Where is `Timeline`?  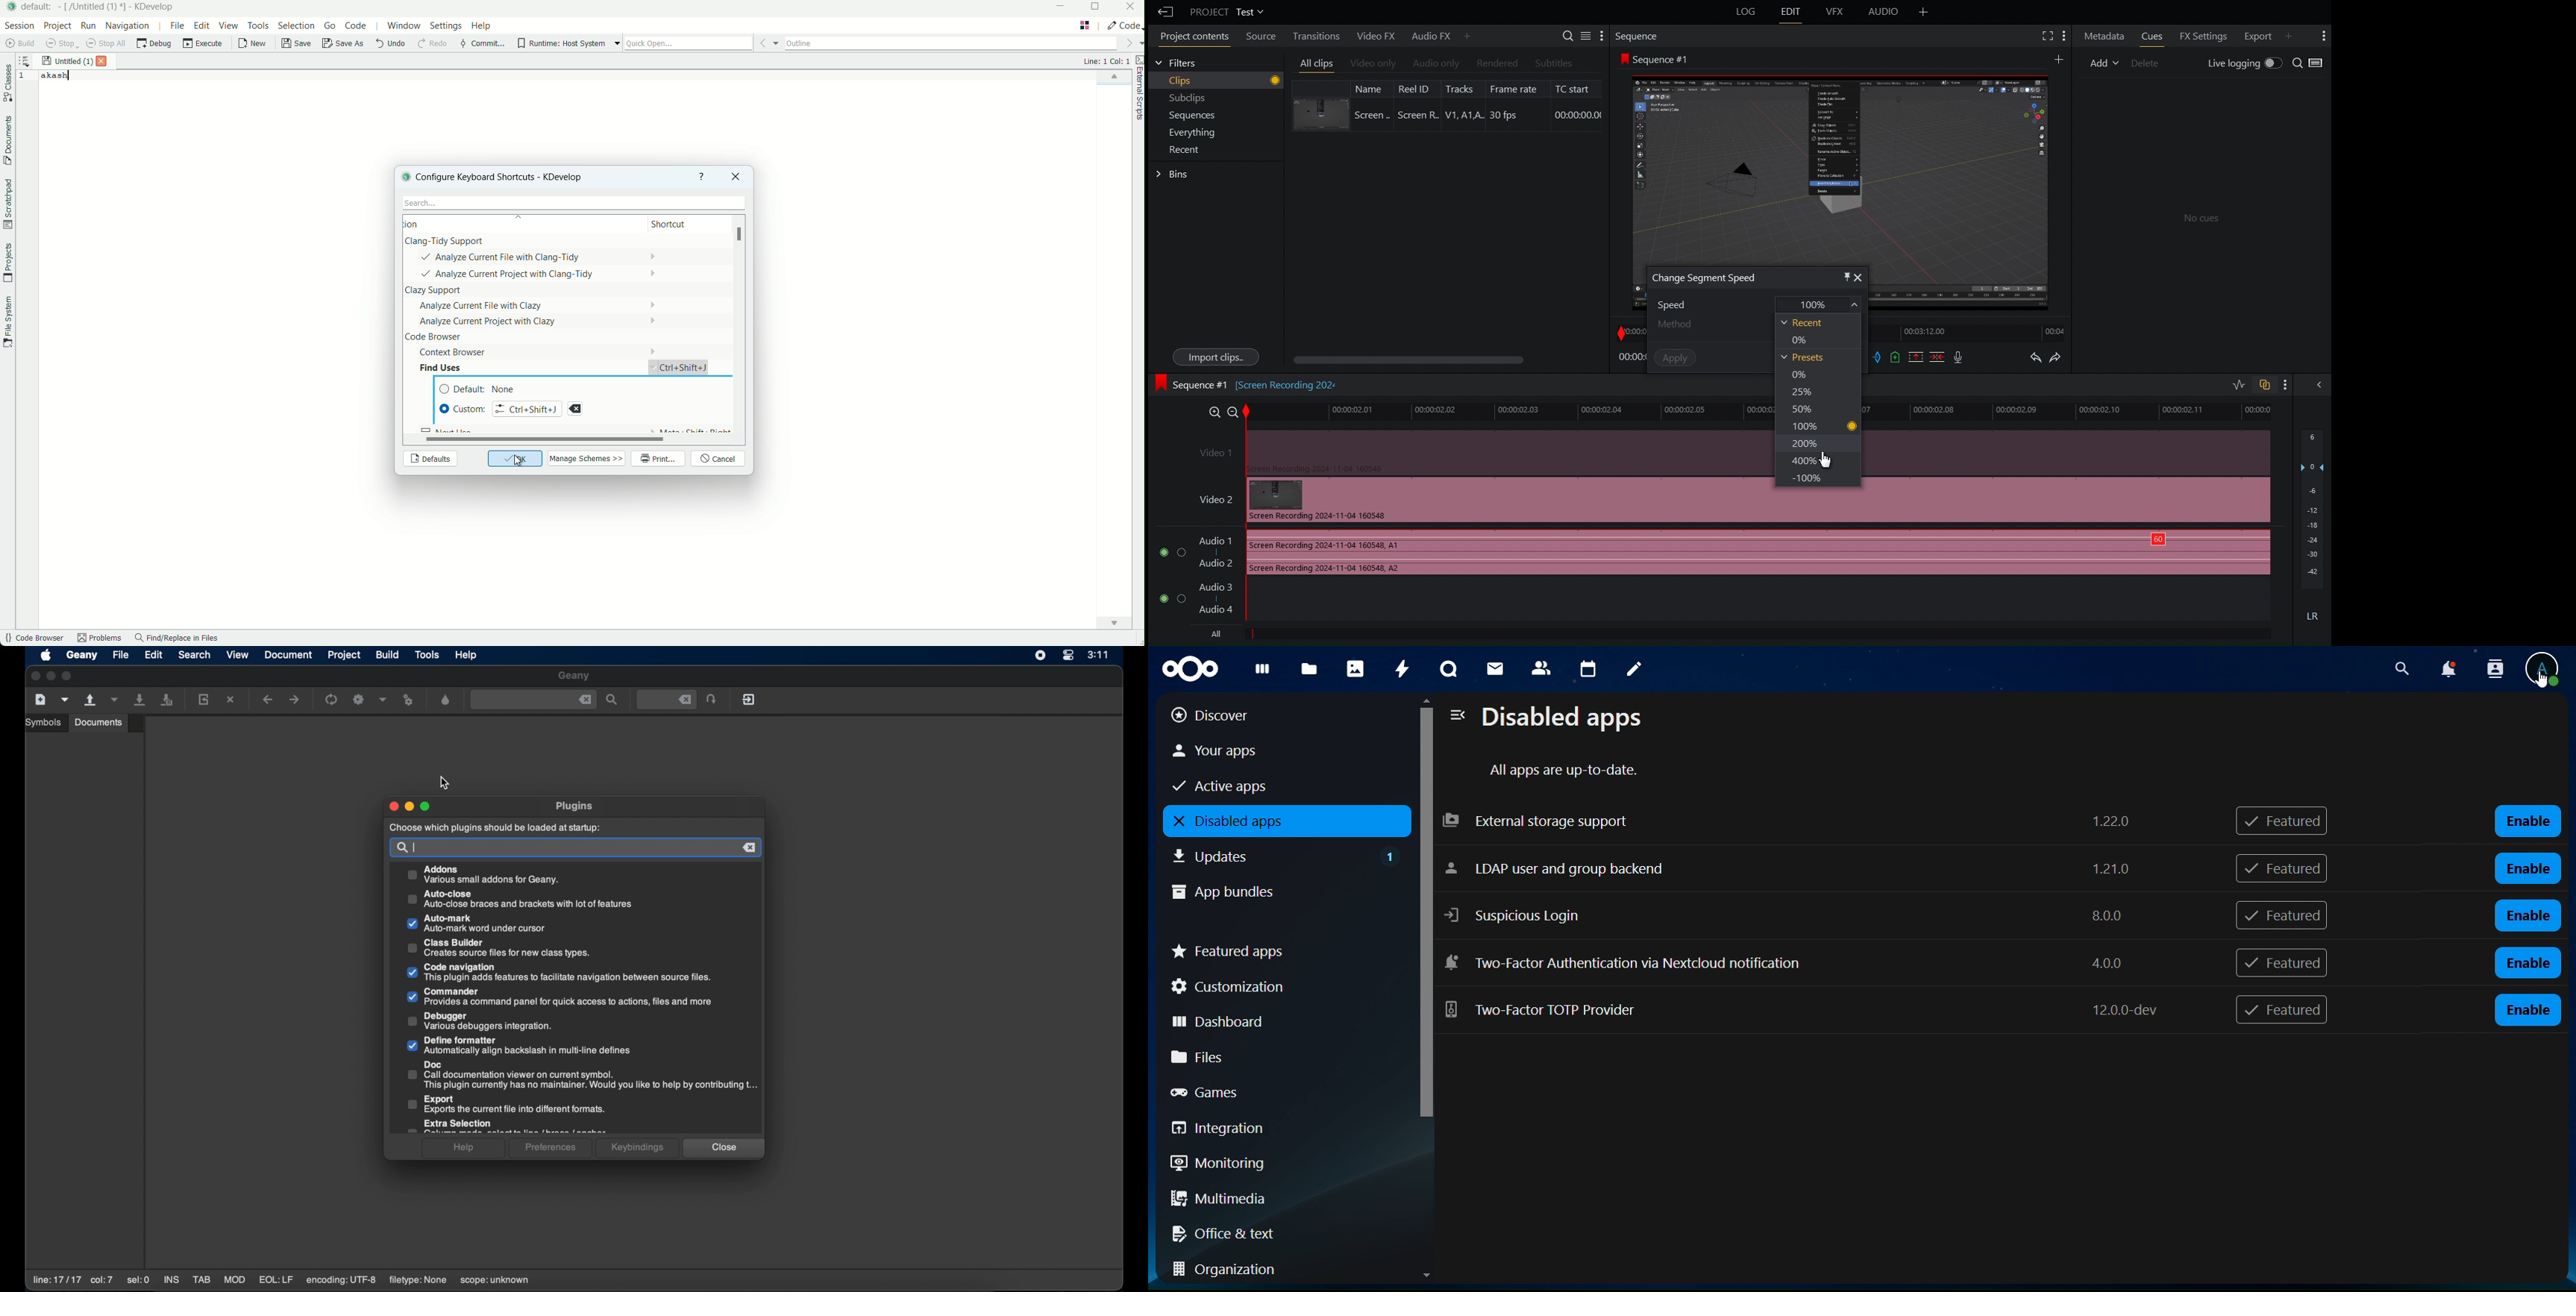 Timeline is located at coordinates (1506, 411).